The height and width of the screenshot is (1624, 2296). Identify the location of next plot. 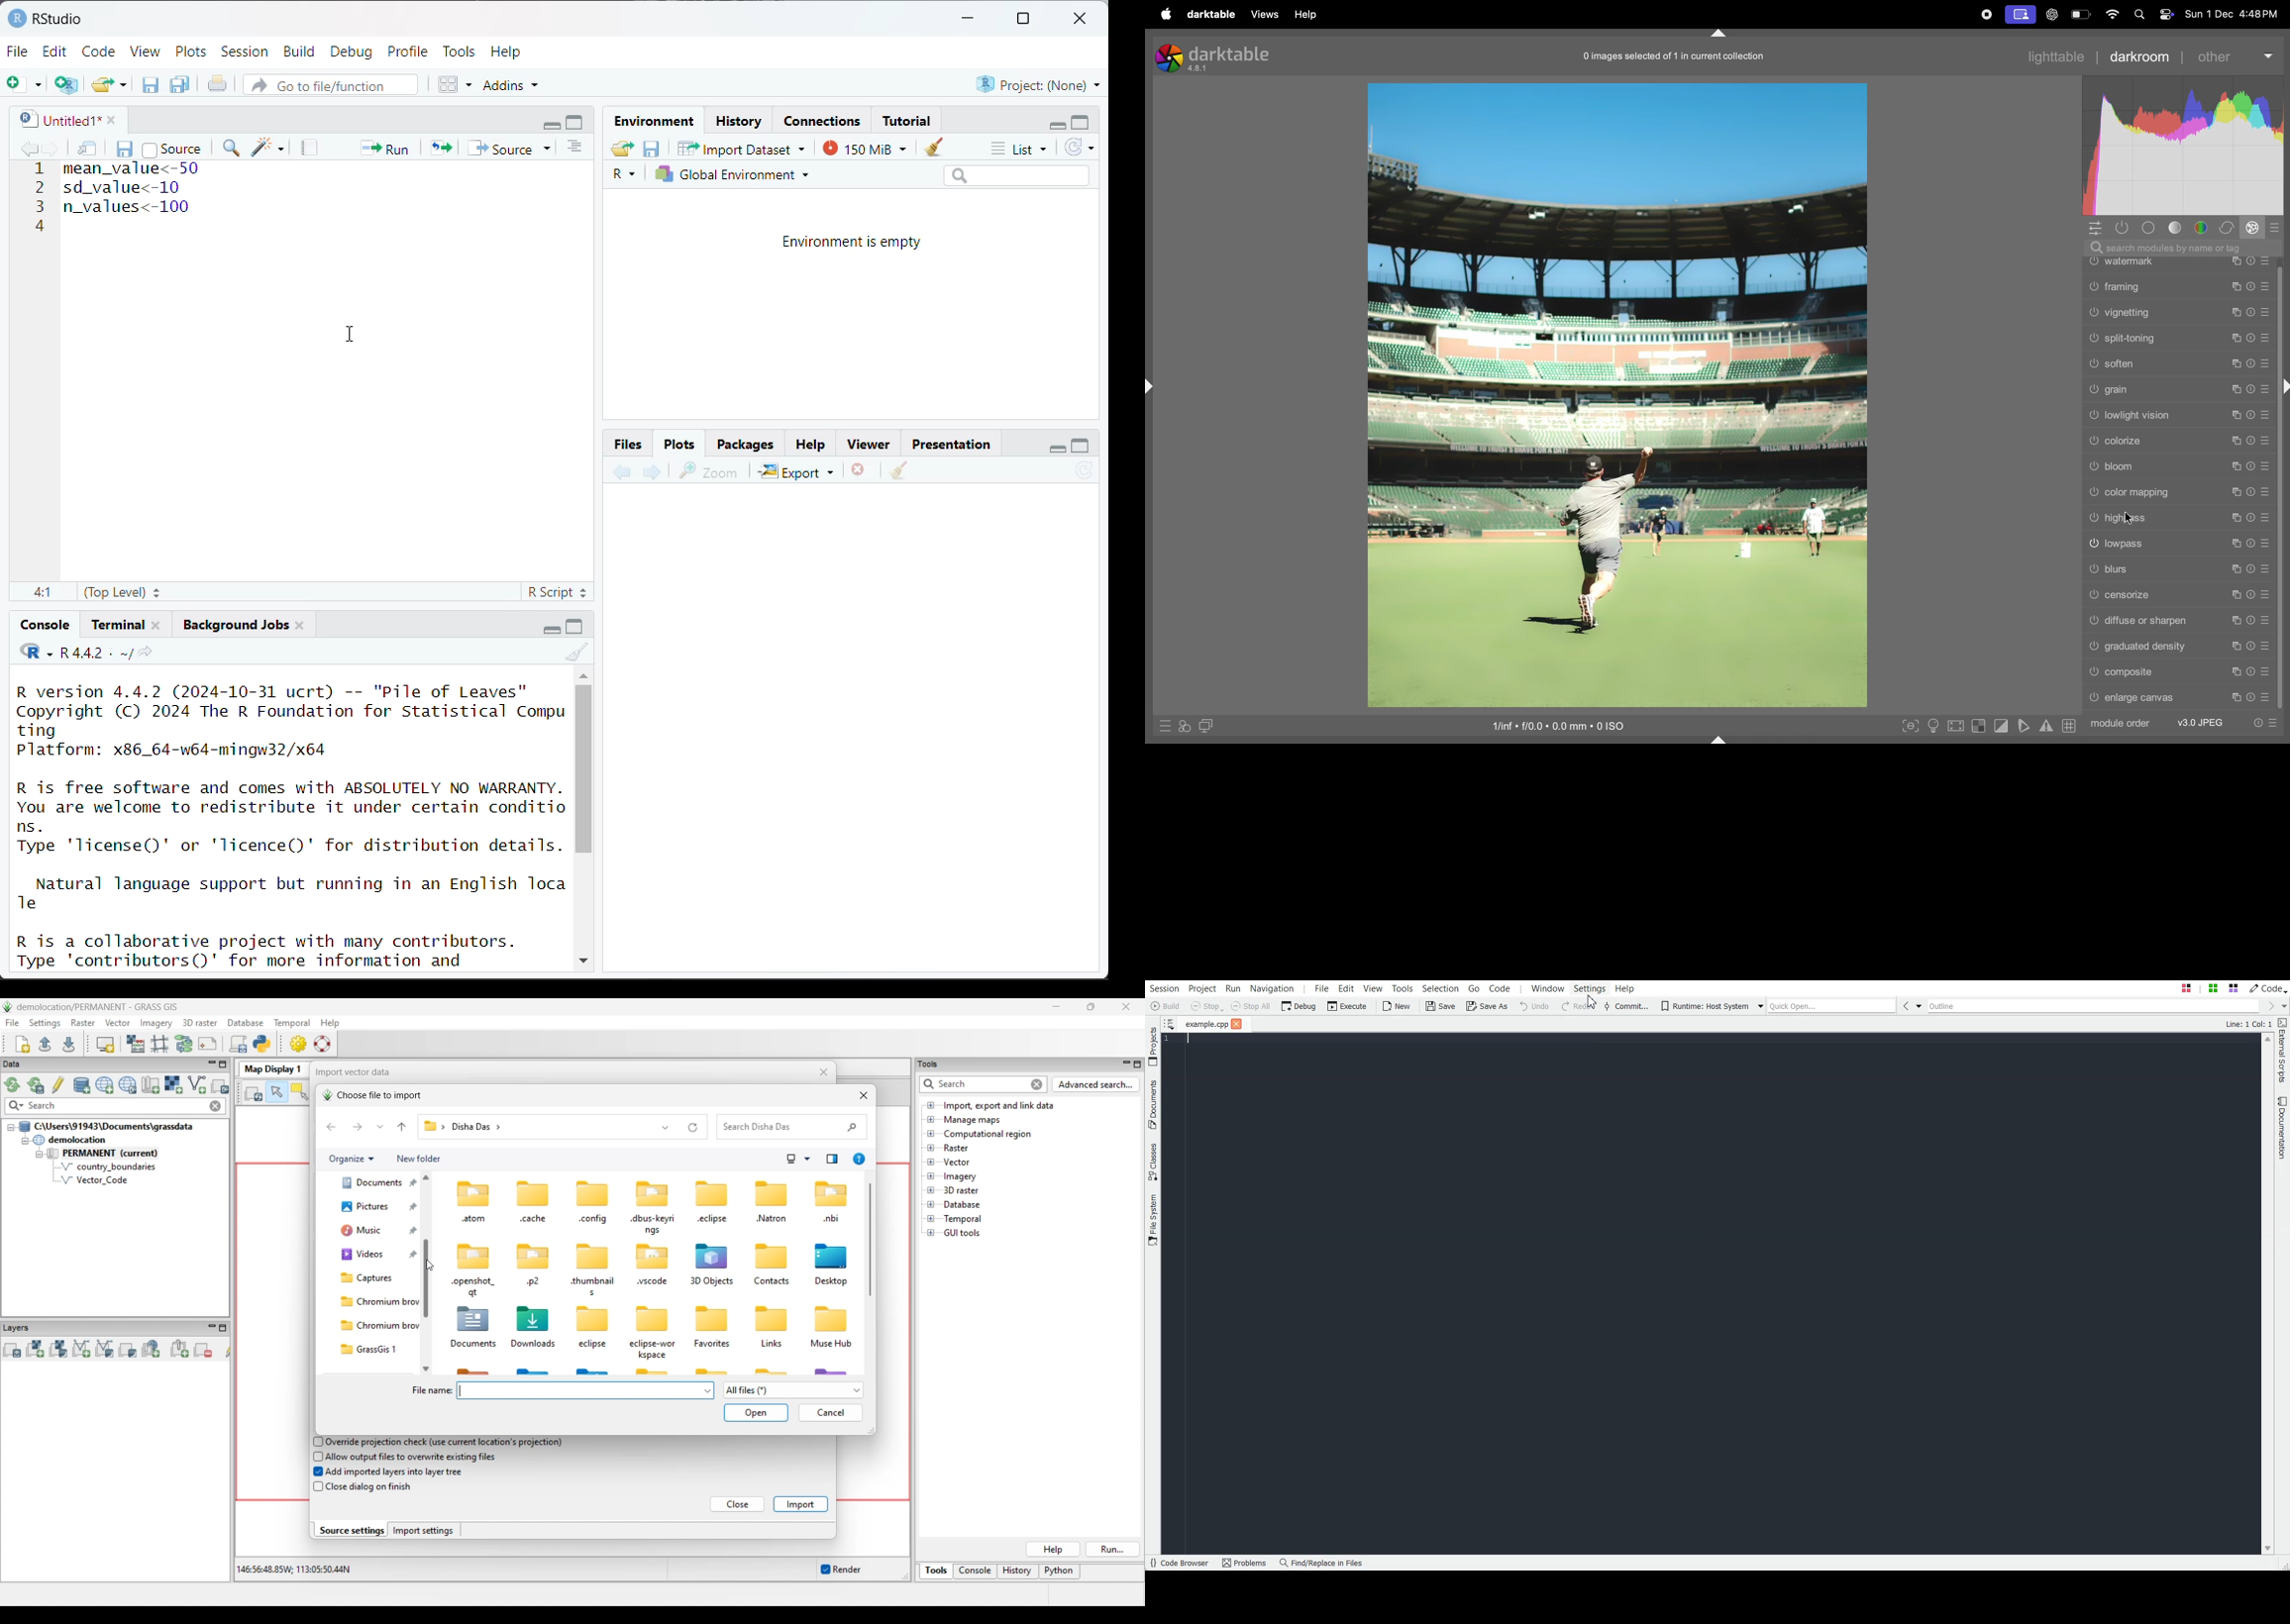
(651, 472).